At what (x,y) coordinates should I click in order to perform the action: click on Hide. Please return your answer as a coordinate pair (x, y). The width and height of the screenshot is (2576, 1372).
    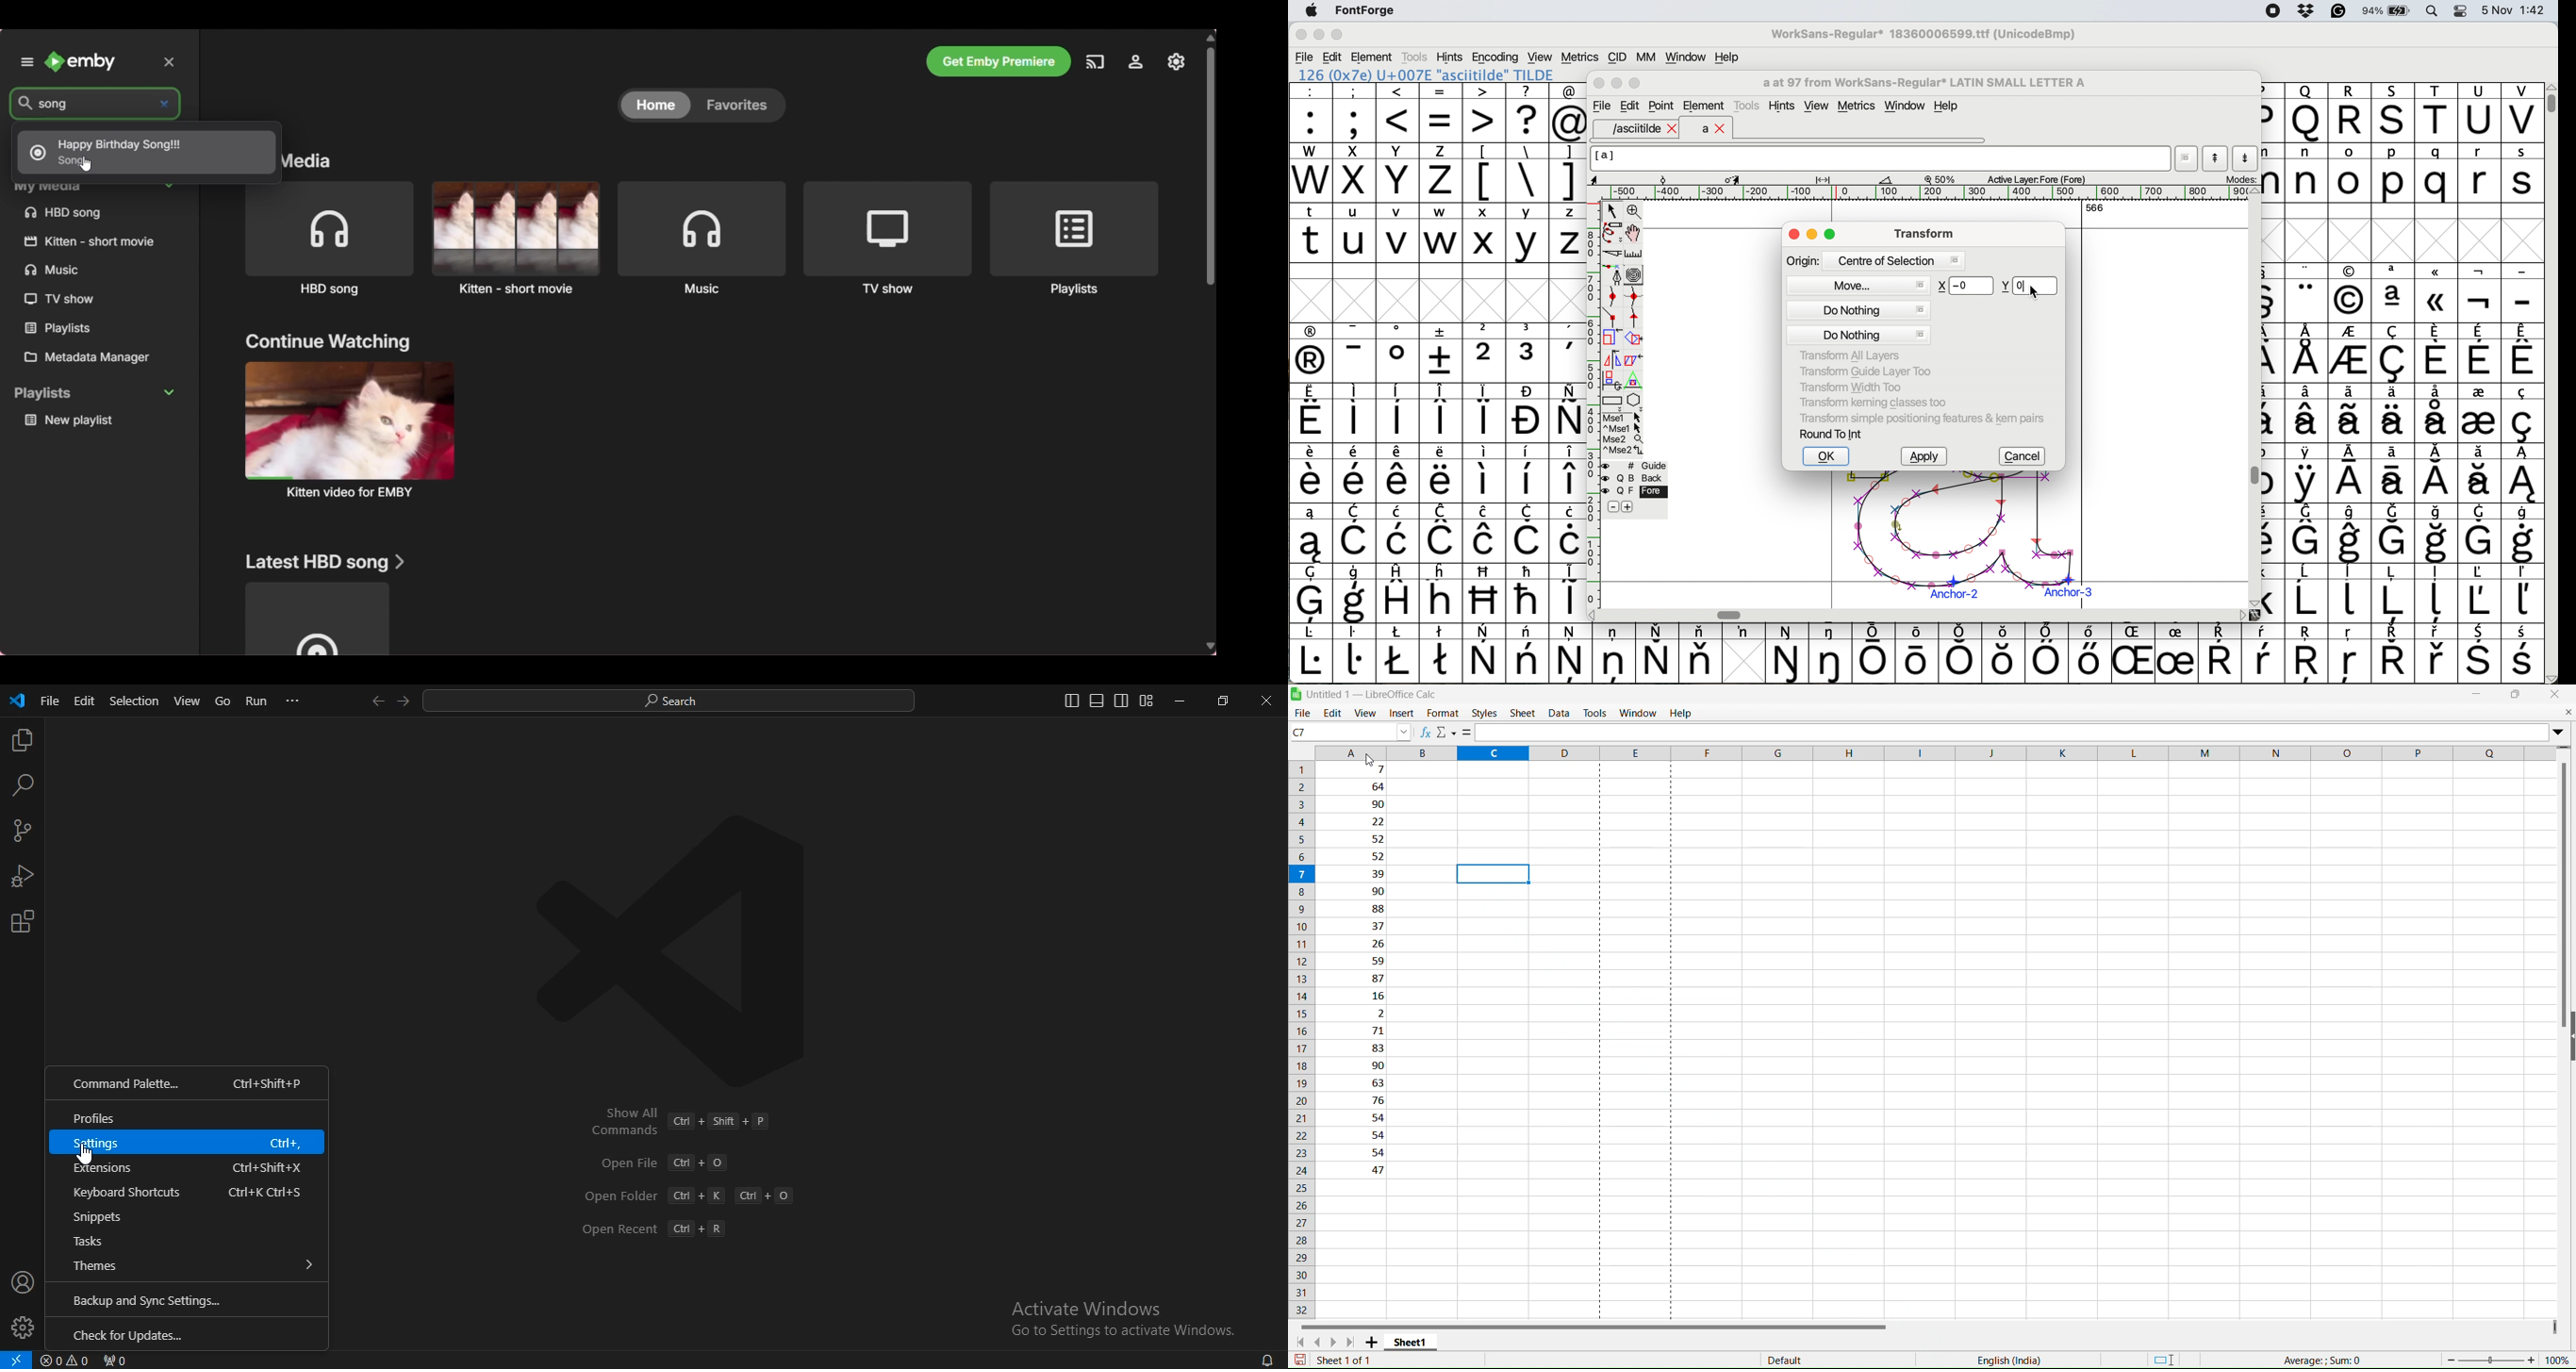
    Looking at the image, I should click on (2571, 1035).